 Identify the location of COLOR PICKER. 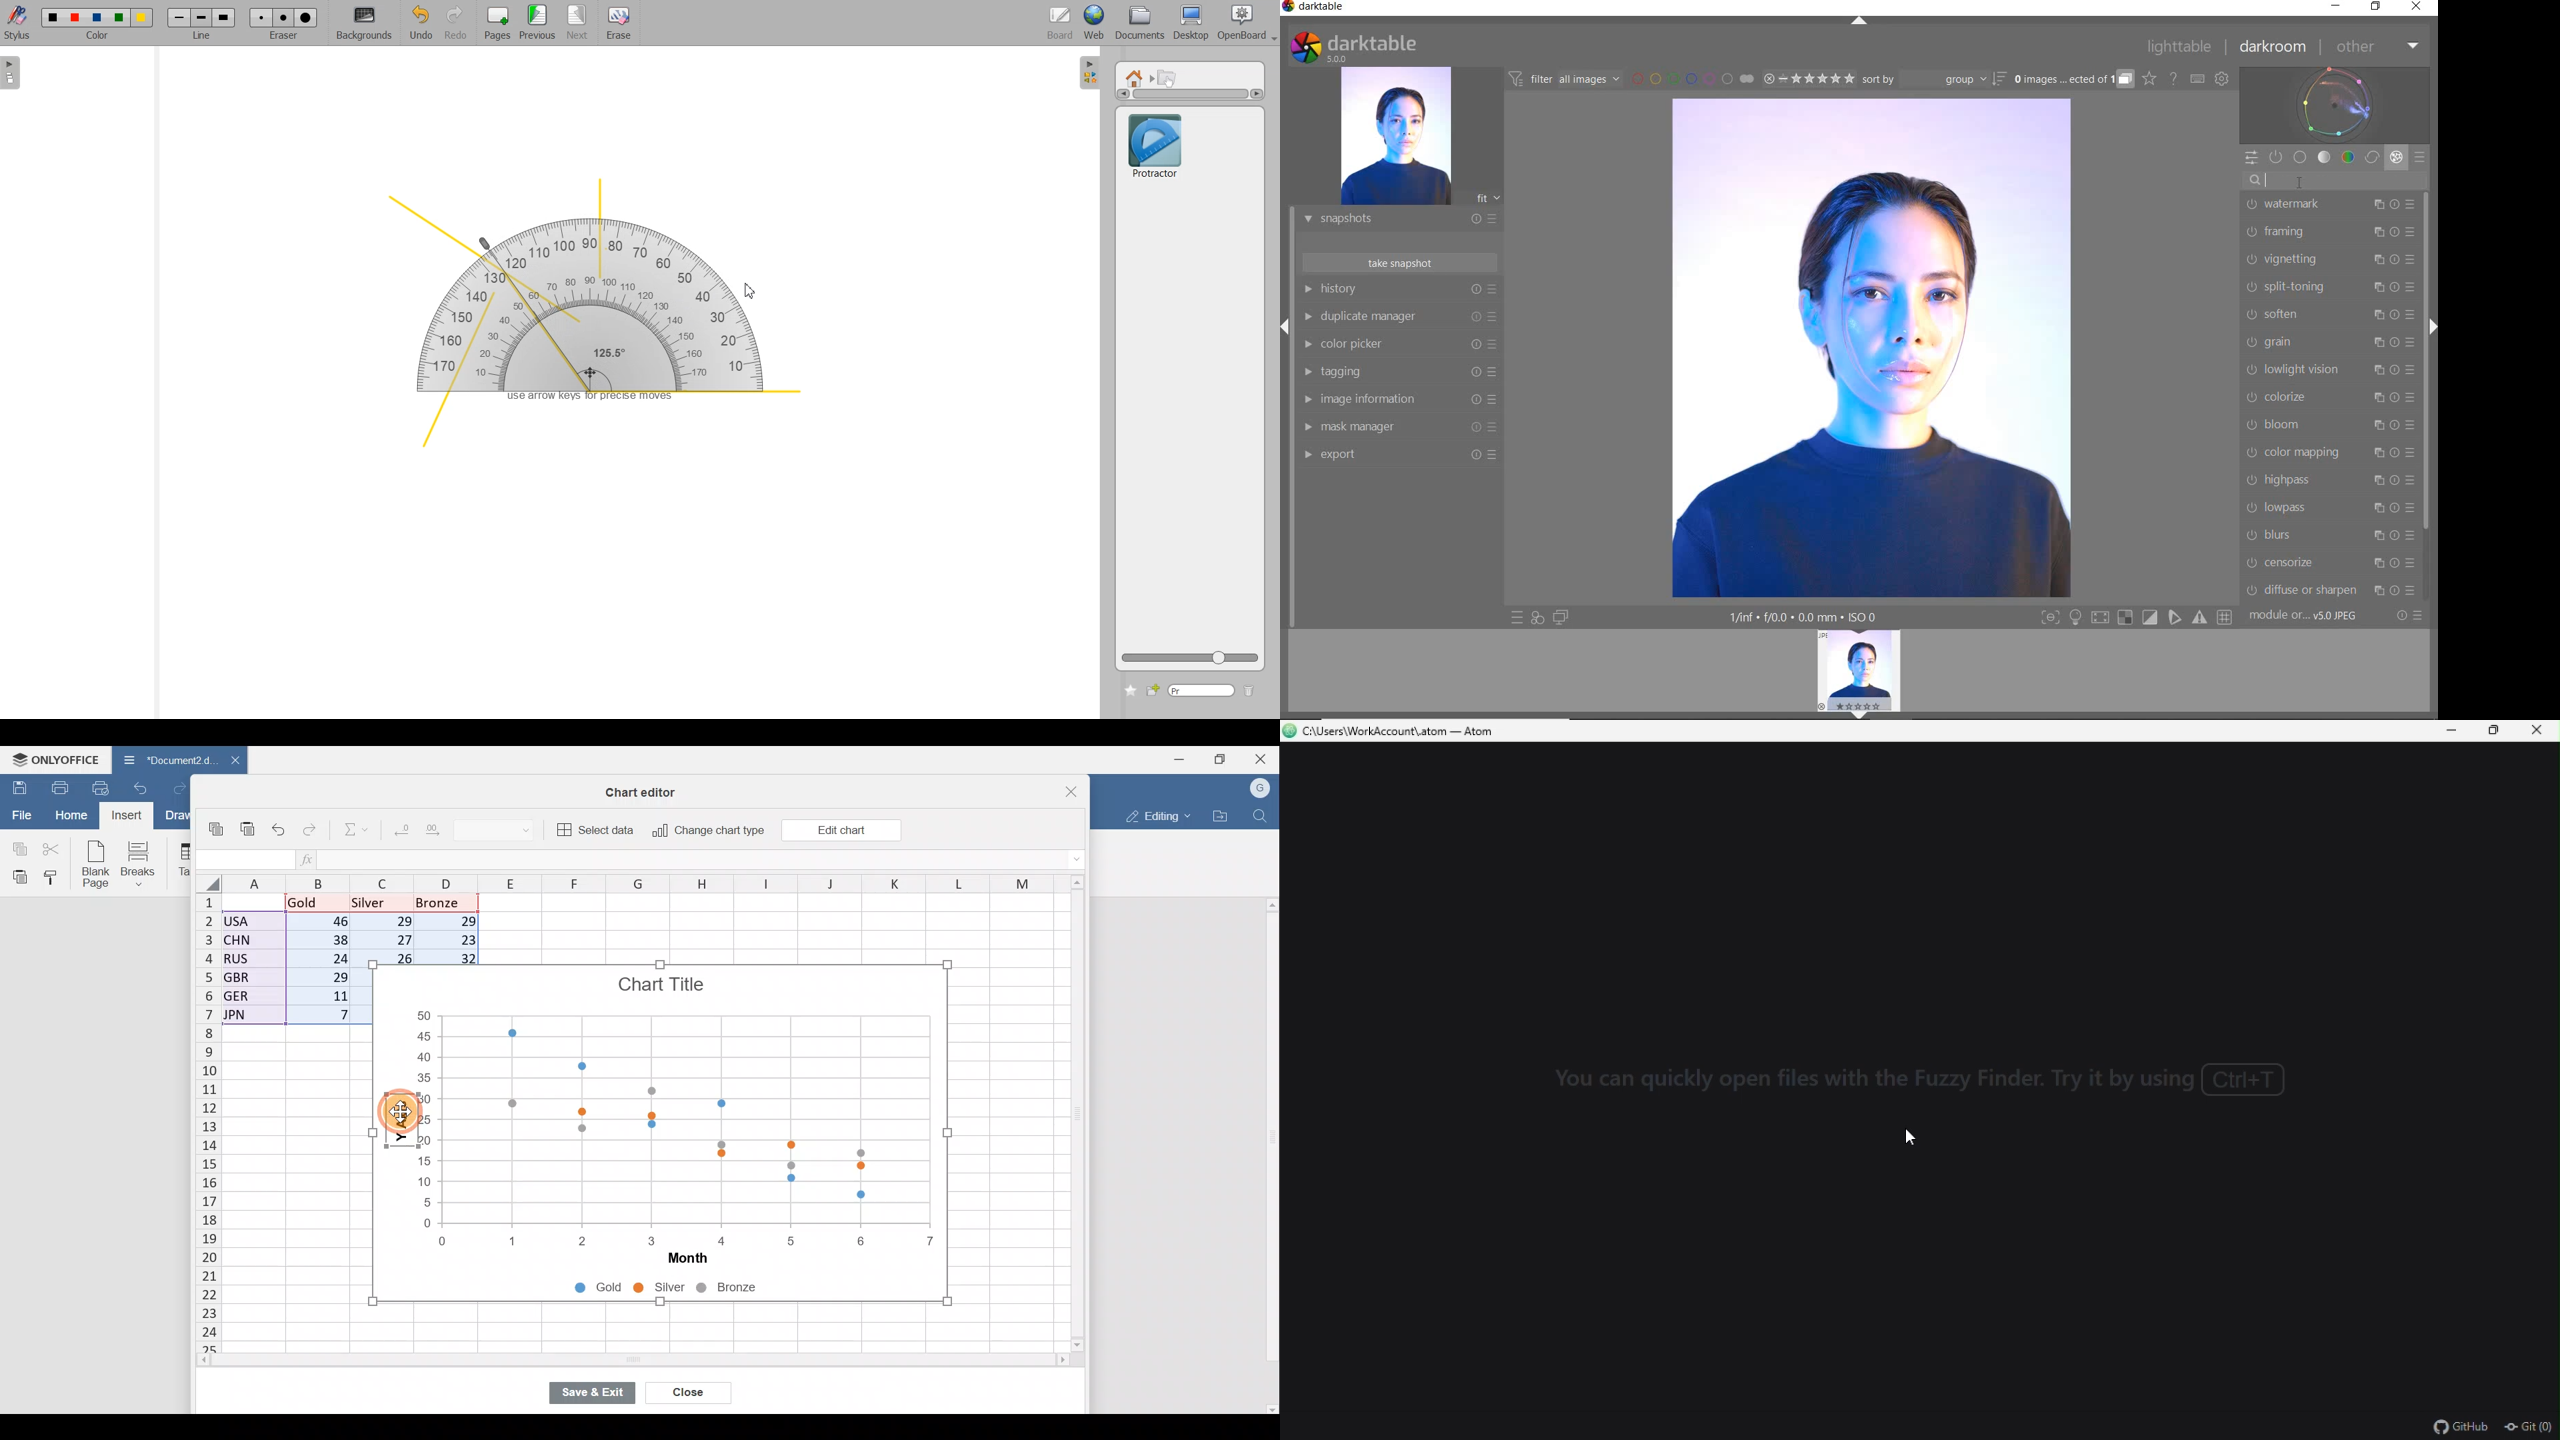
(1397, 345).